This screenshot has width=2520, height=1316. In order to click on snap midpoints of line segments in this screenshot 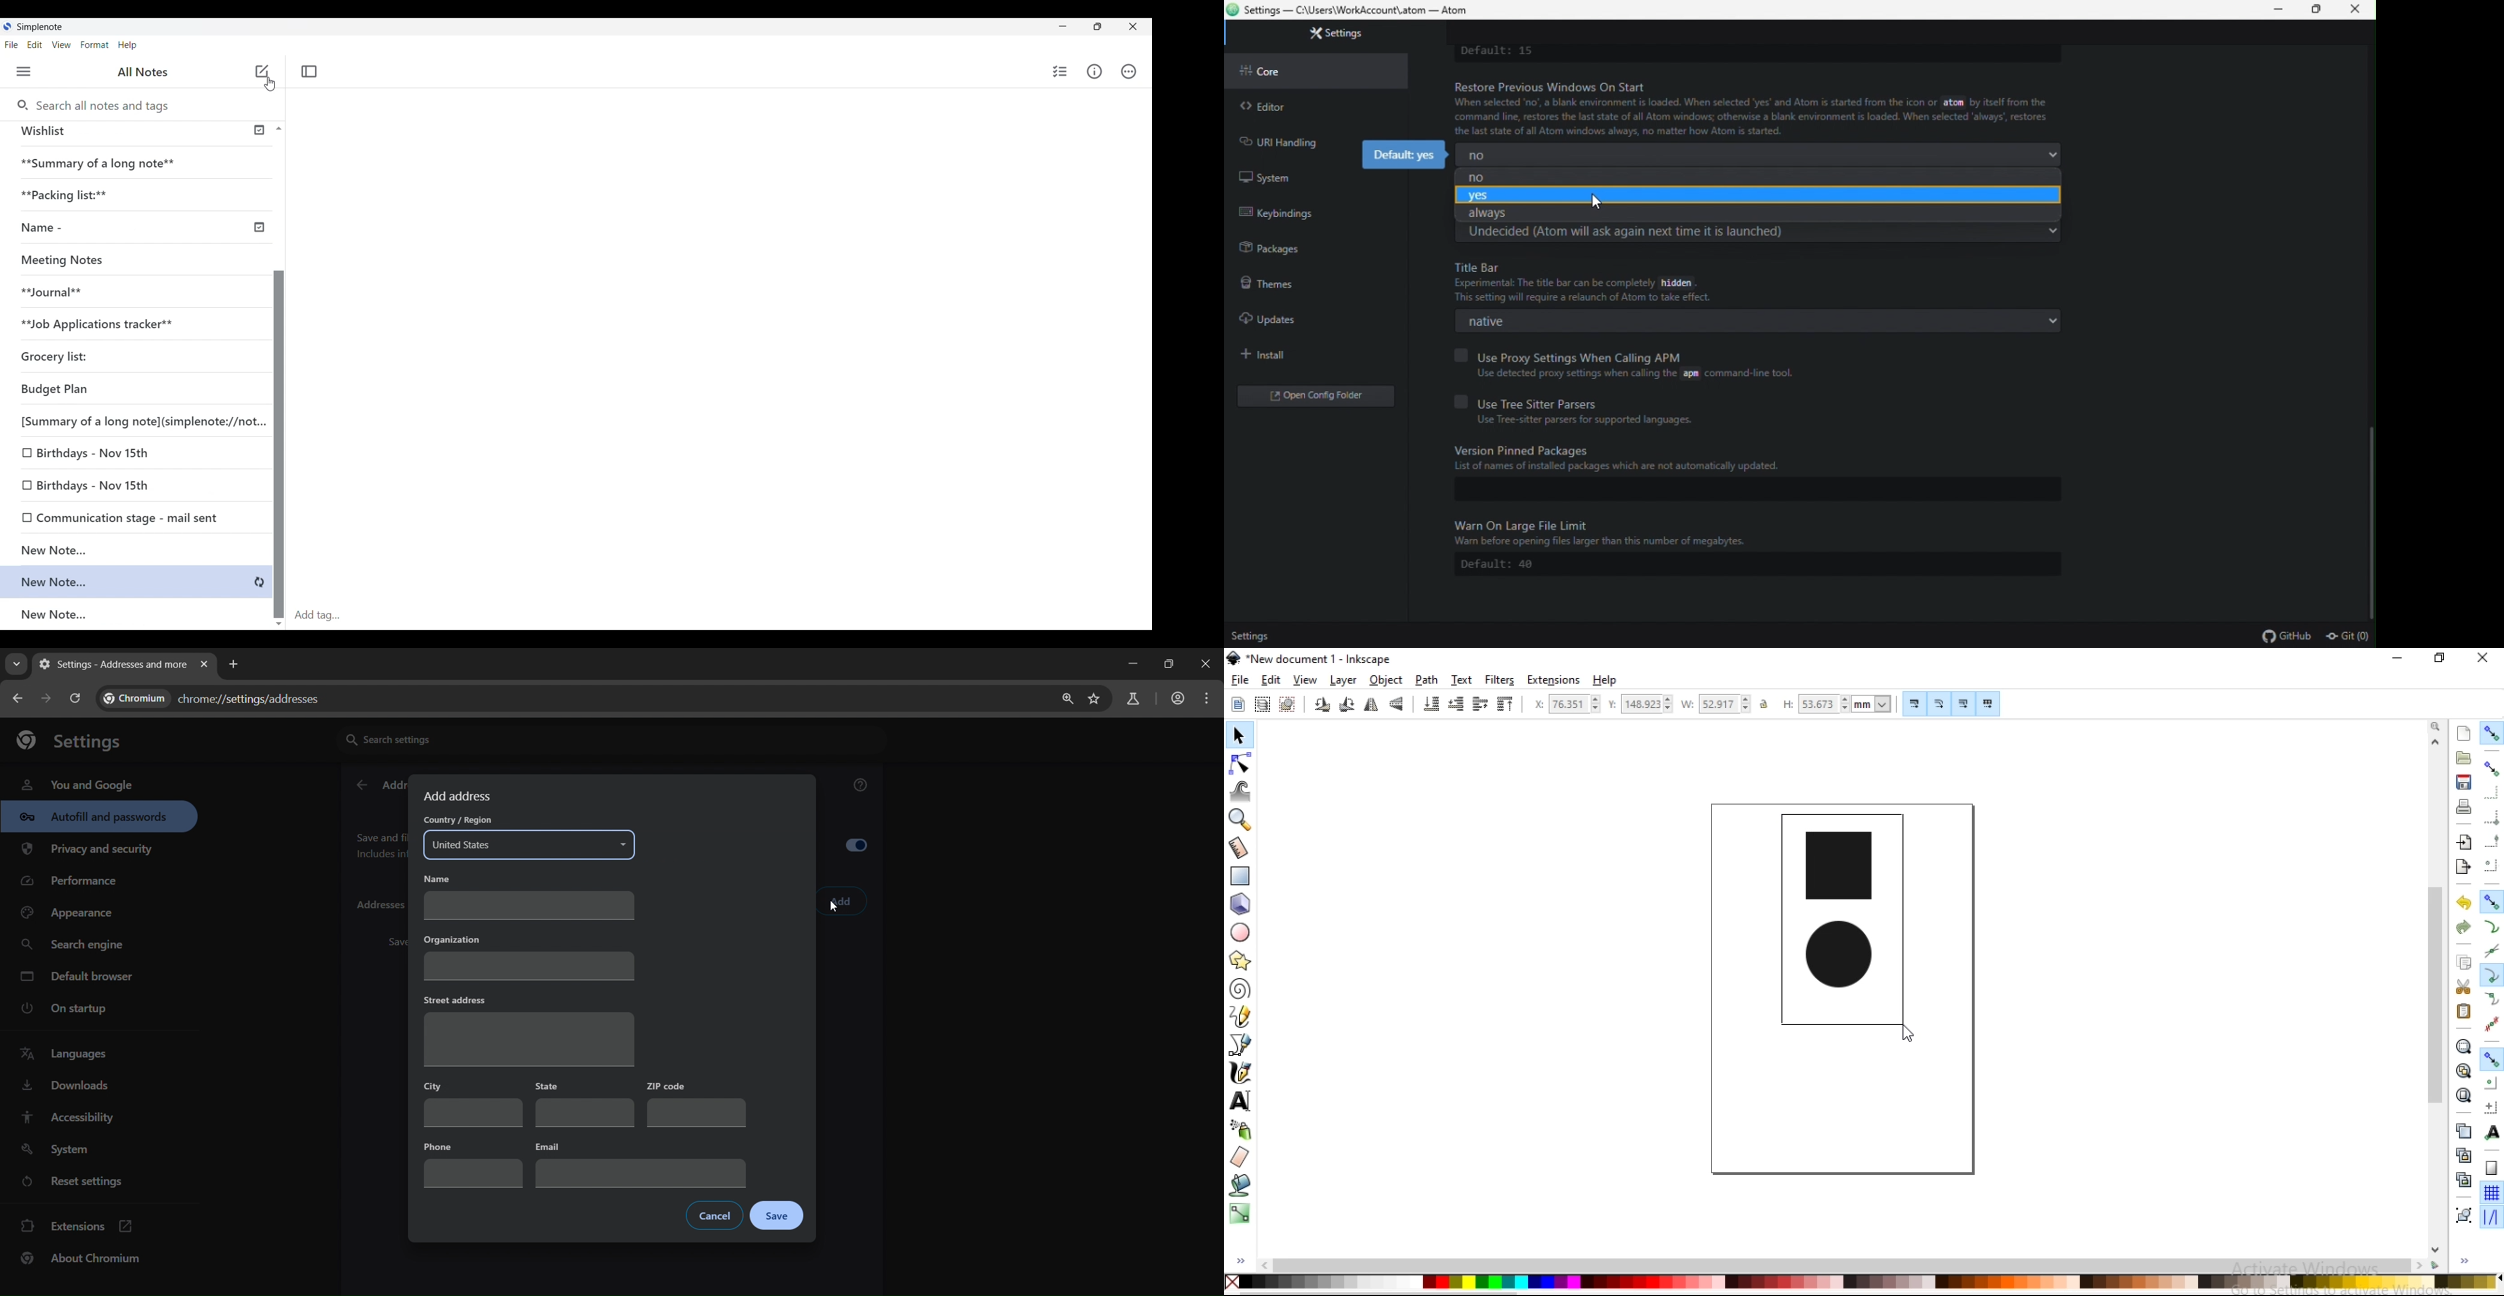, I will do `click(2491, 1023)`.